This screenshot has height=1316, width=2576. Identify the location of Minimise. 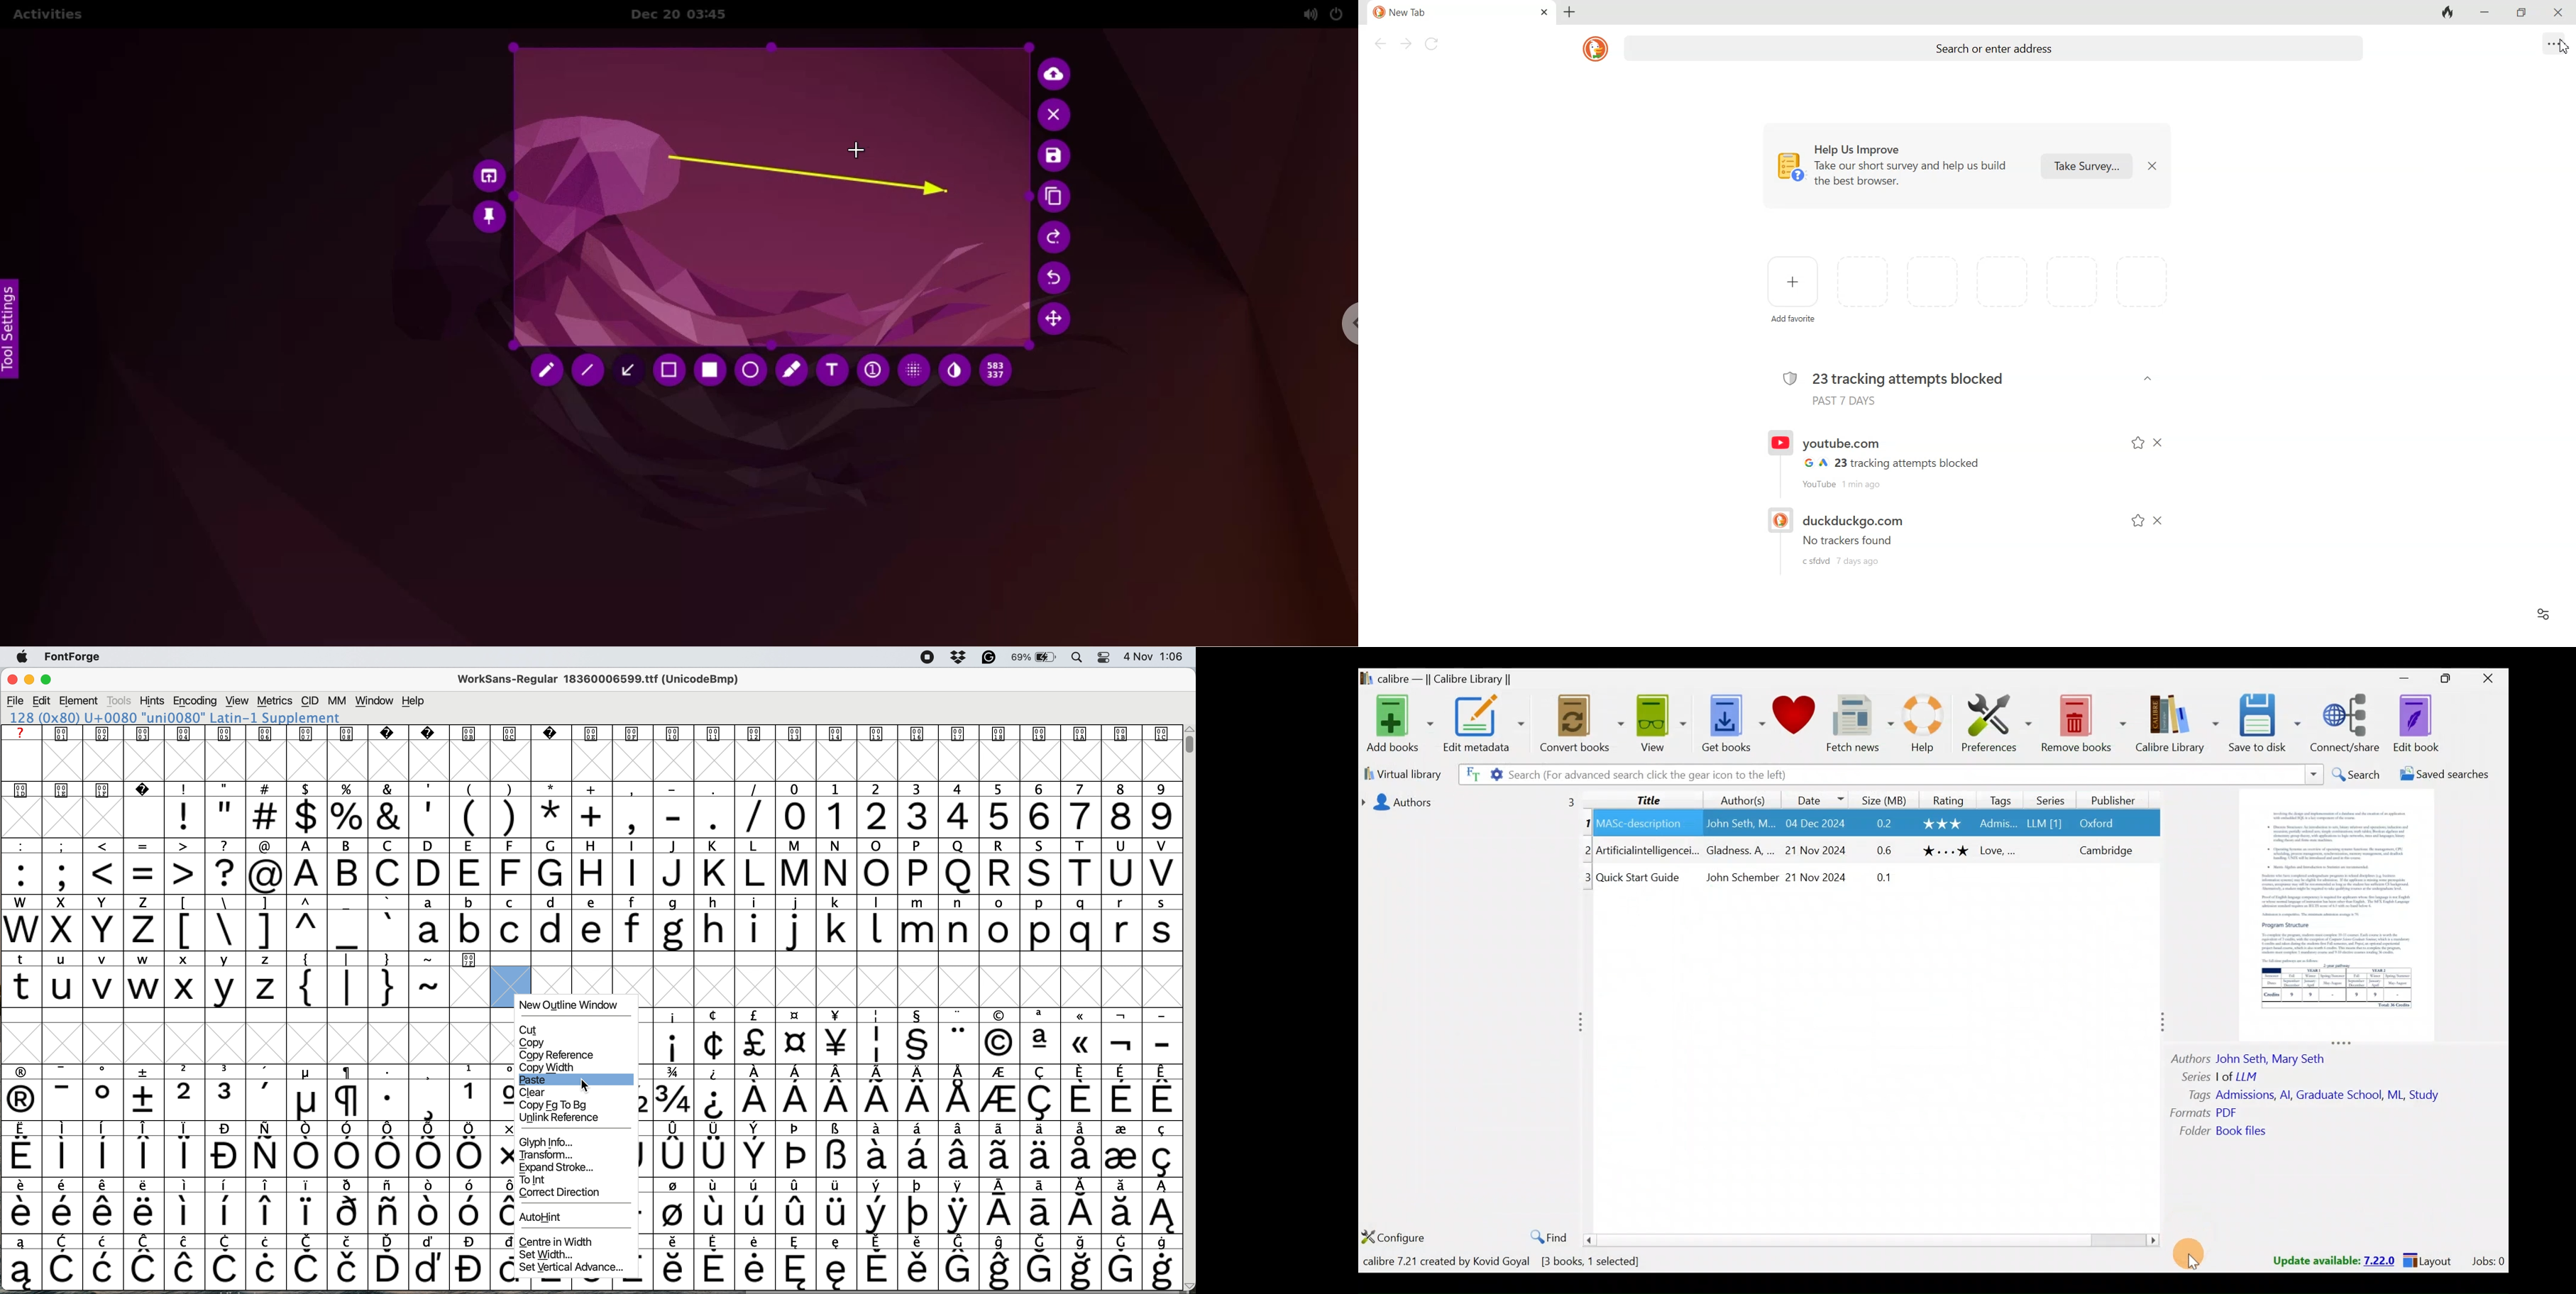
(2405, 679).